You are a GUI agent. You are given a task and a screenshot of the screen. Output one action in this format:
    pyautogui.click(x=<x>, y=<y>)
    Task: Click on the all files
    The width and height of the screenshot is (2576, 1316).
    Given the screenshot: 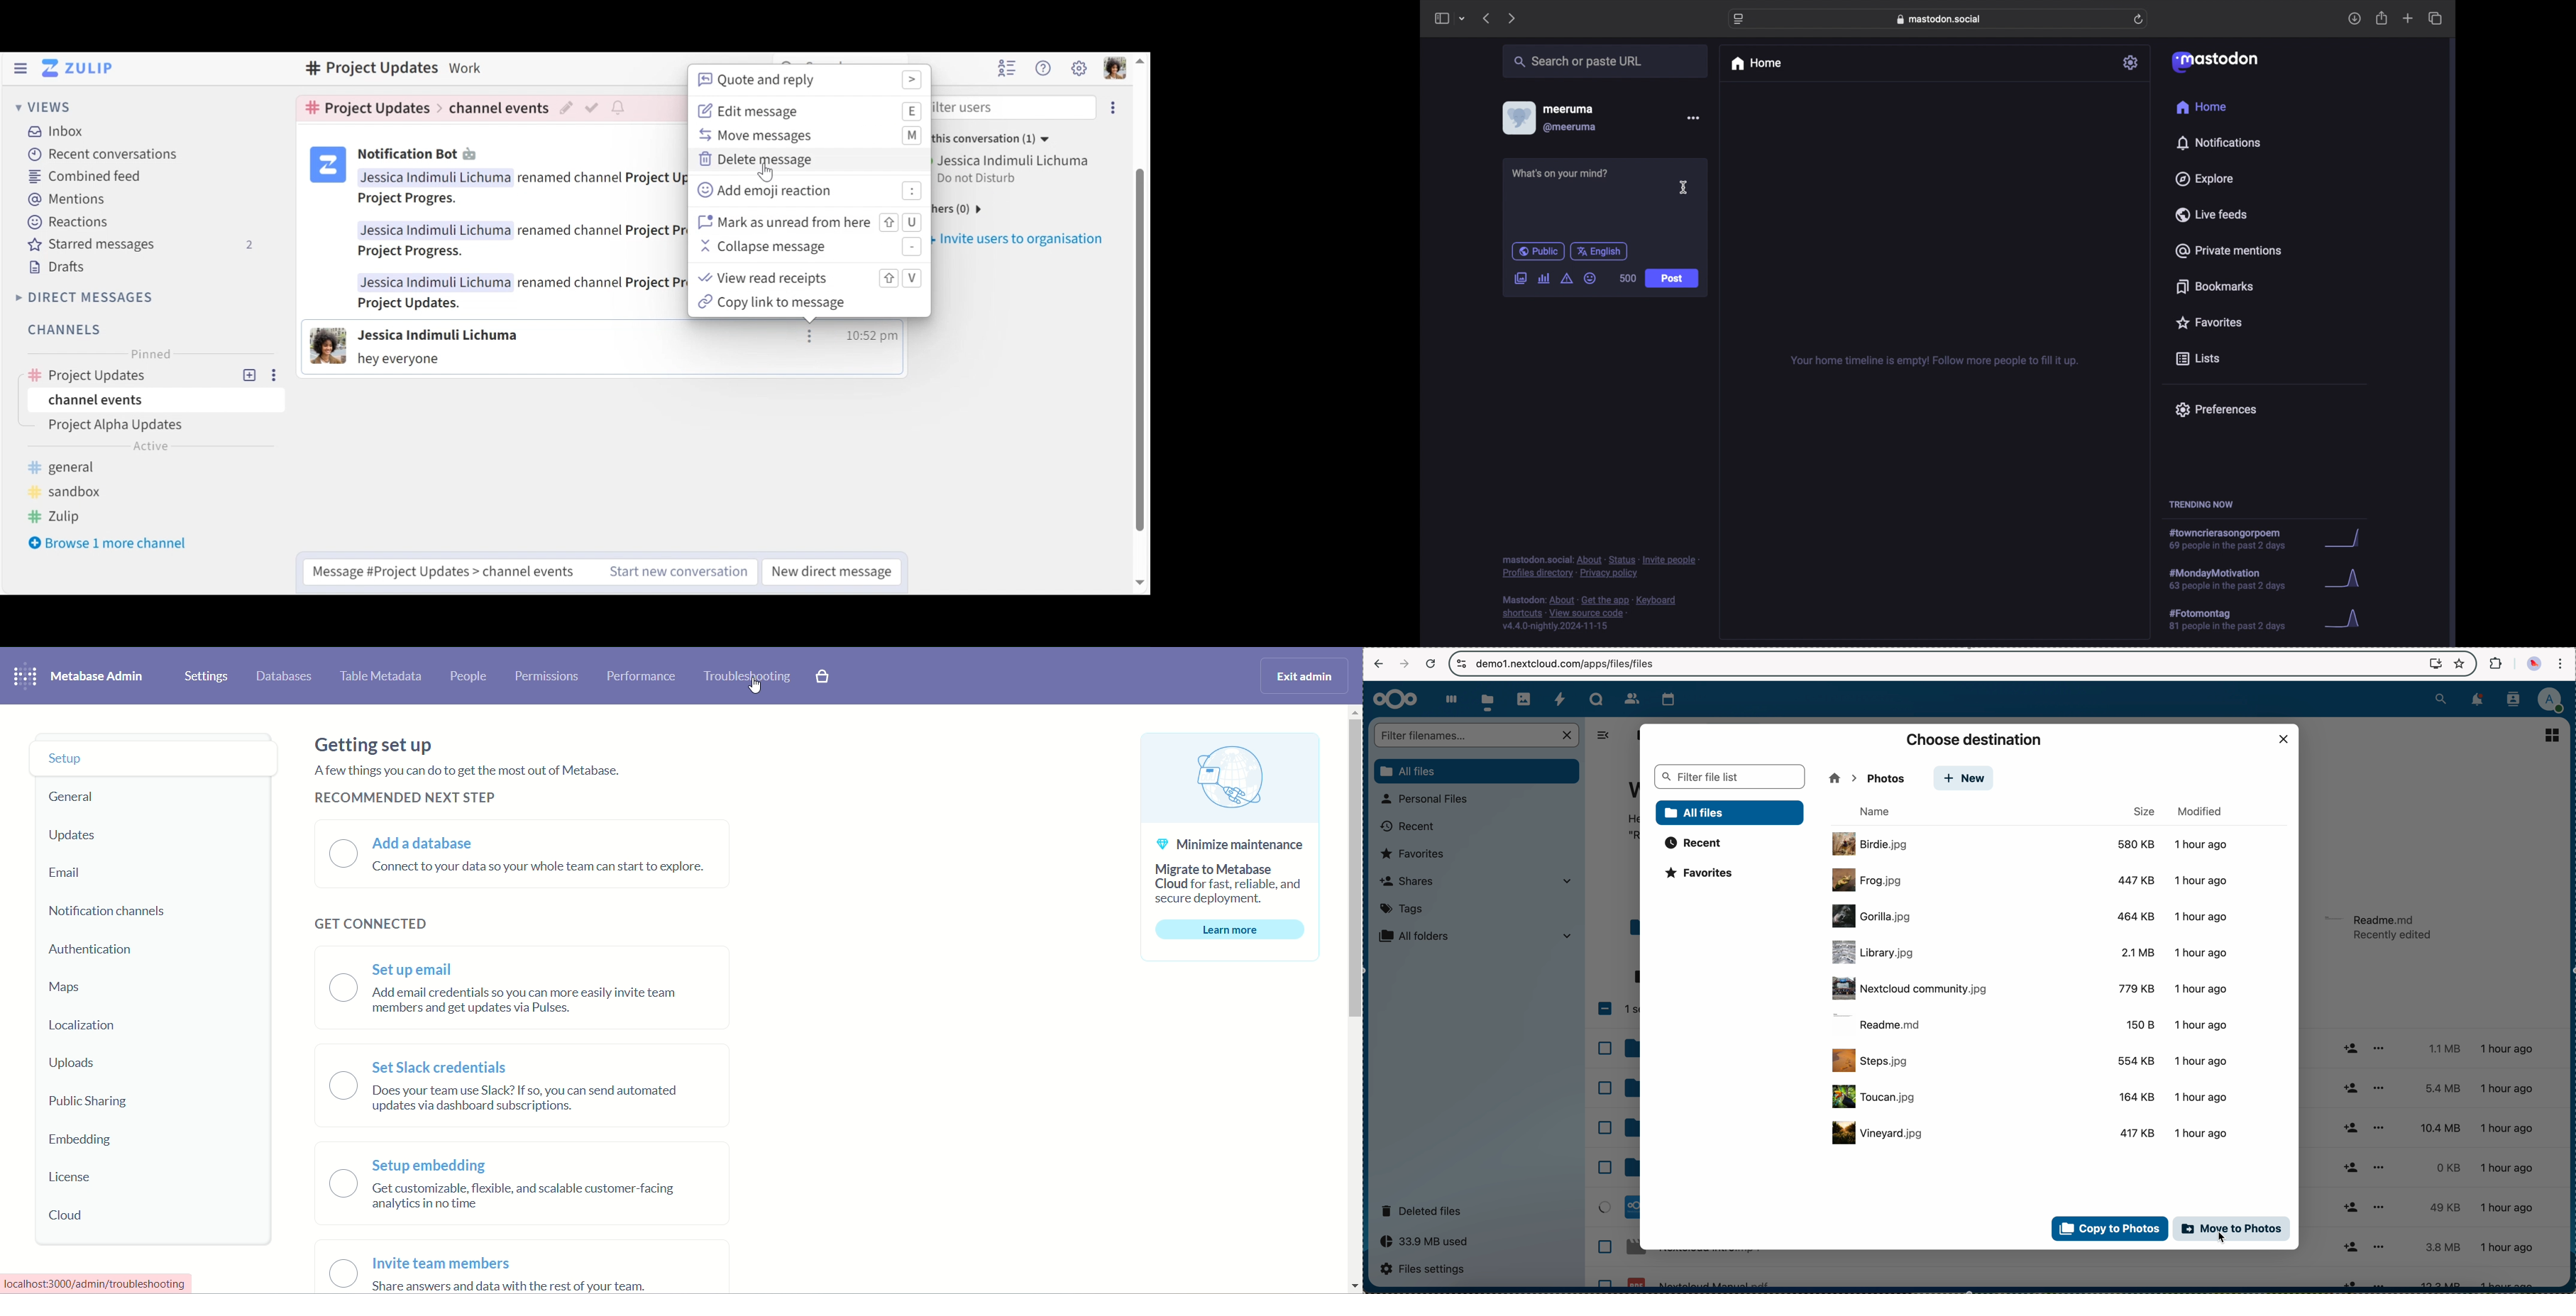 What is the action you would take?
    pyautogui.click(x=1476, y=771)
    